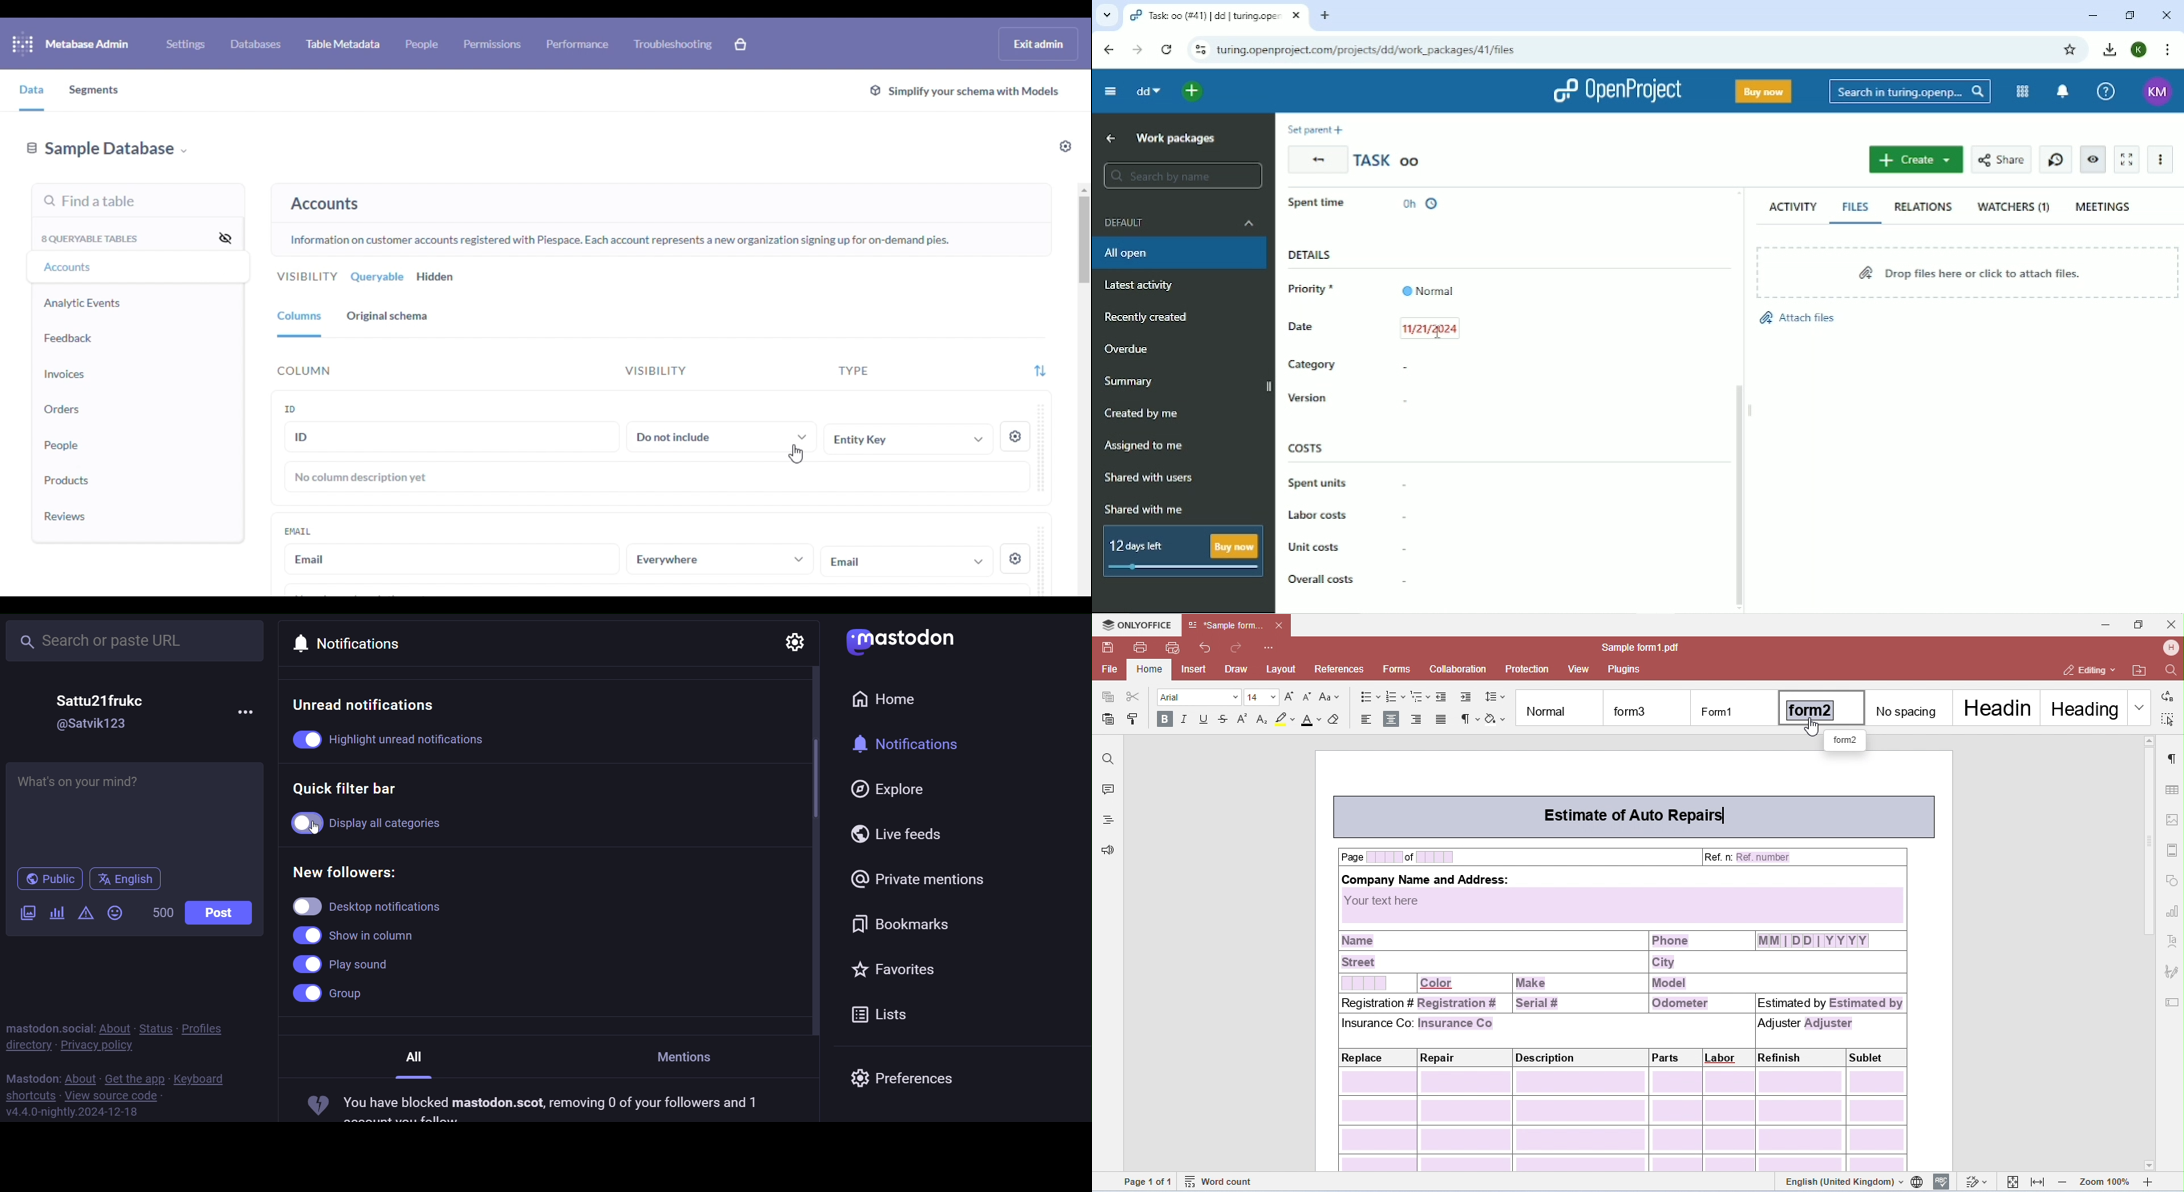 This screenshot has height=1204, width=2184. Describe the element at coordinates (2111, 50) in the screenshot. I see `Downloads` at that location.